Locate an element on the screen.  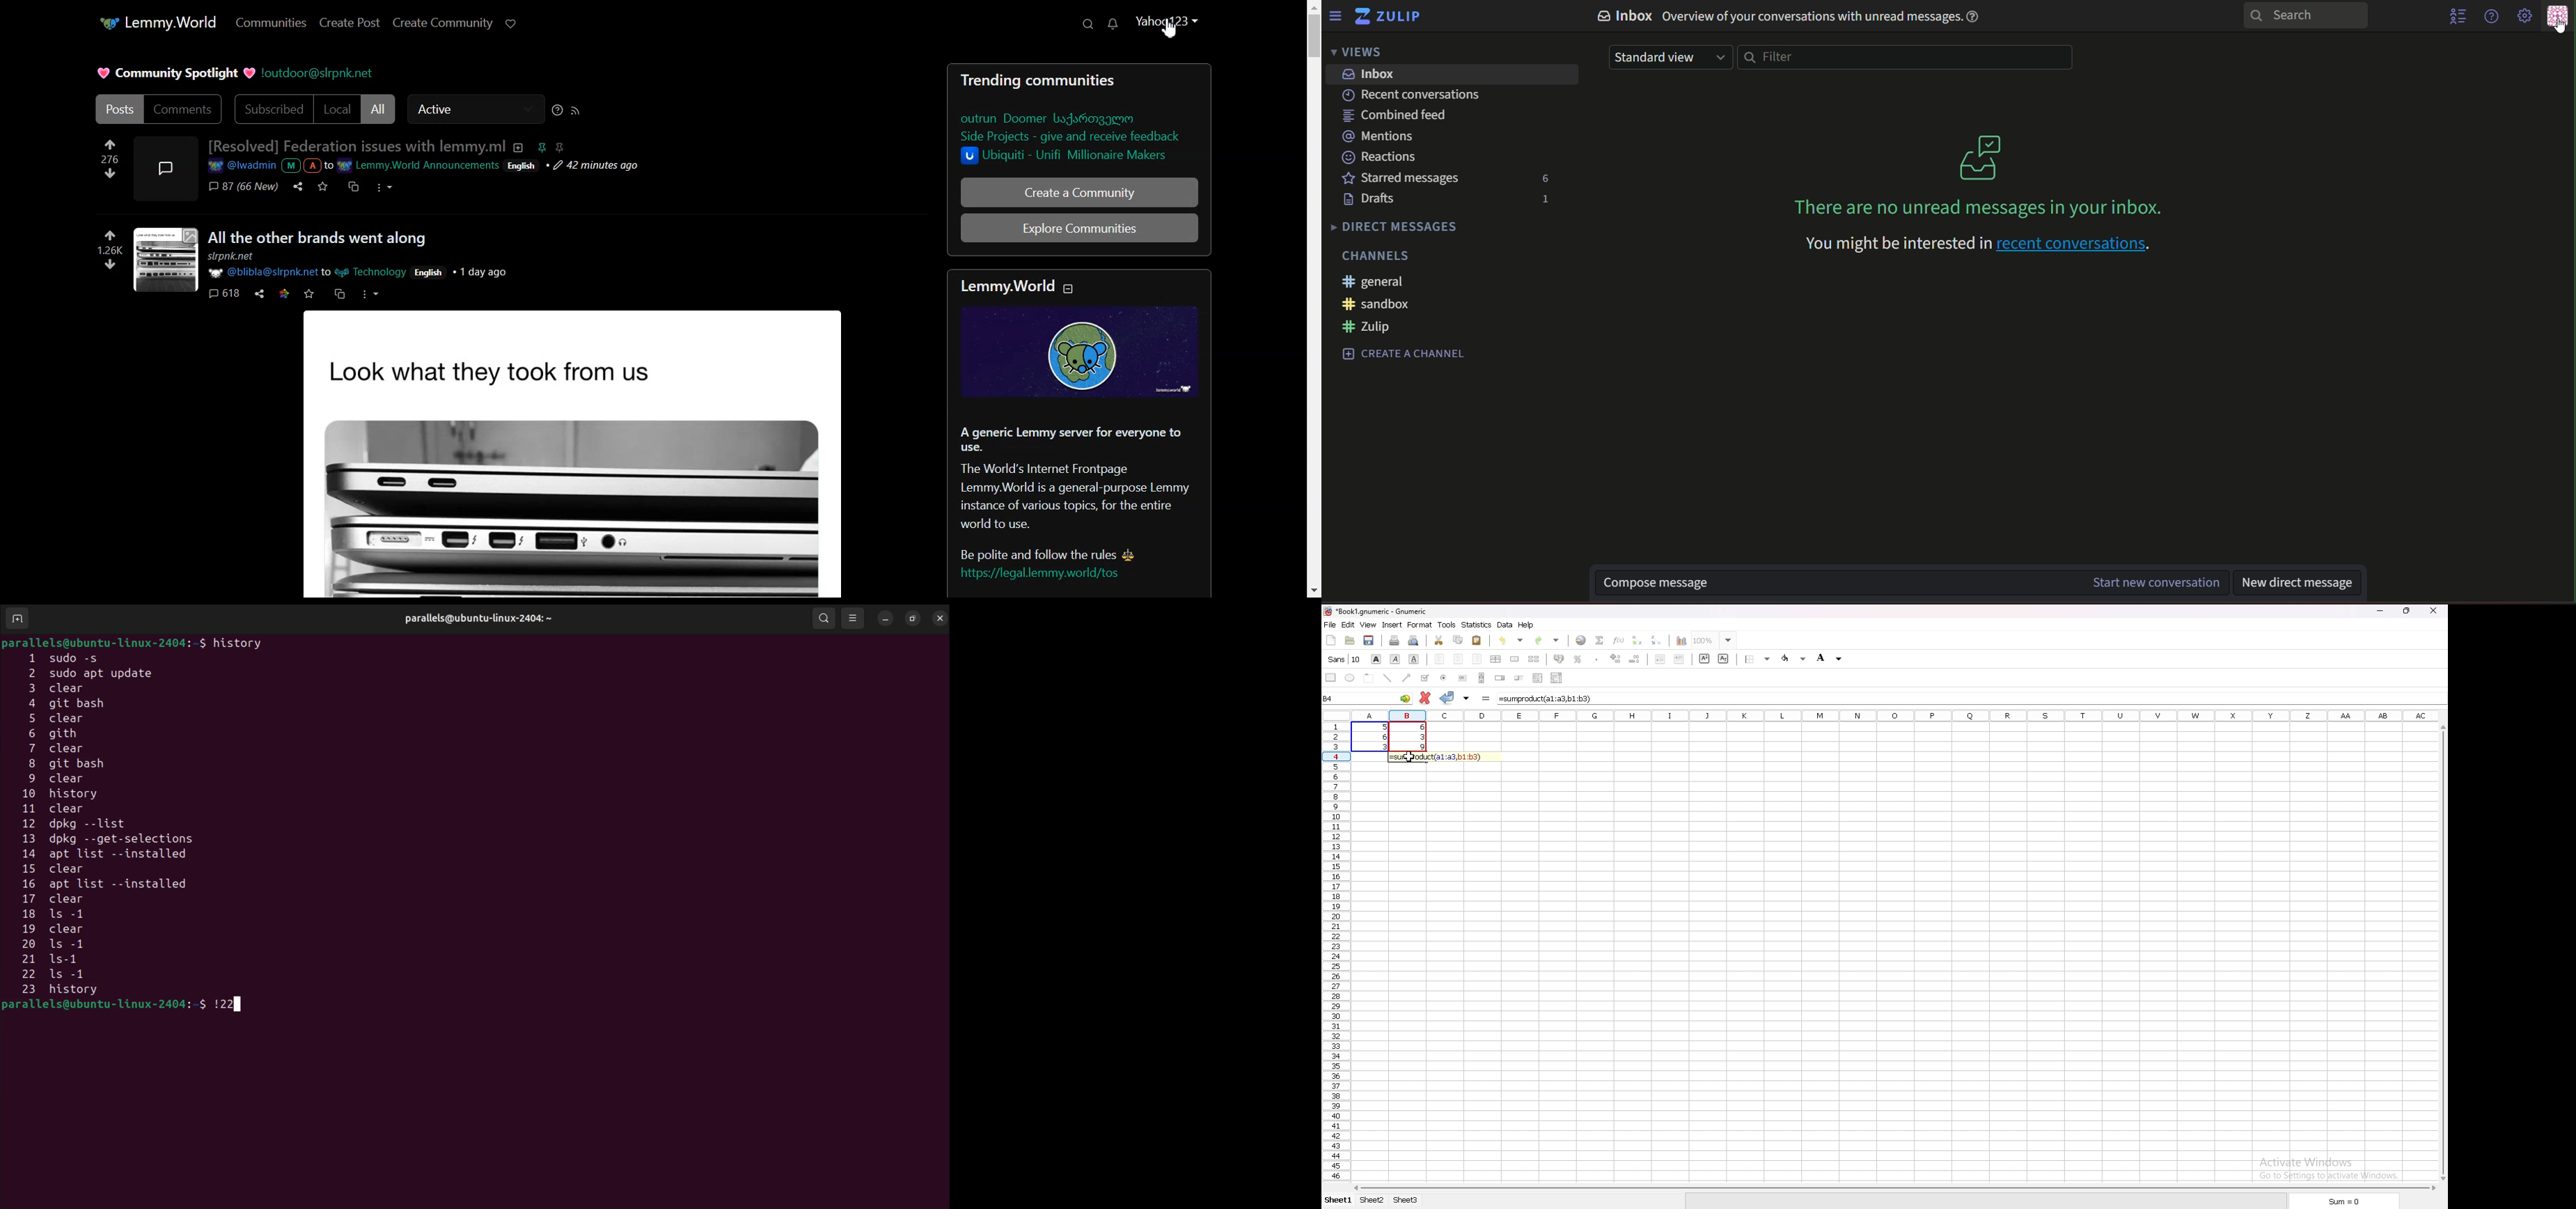
DIRECT MESSAGES is located at coordinates (1398, 228).